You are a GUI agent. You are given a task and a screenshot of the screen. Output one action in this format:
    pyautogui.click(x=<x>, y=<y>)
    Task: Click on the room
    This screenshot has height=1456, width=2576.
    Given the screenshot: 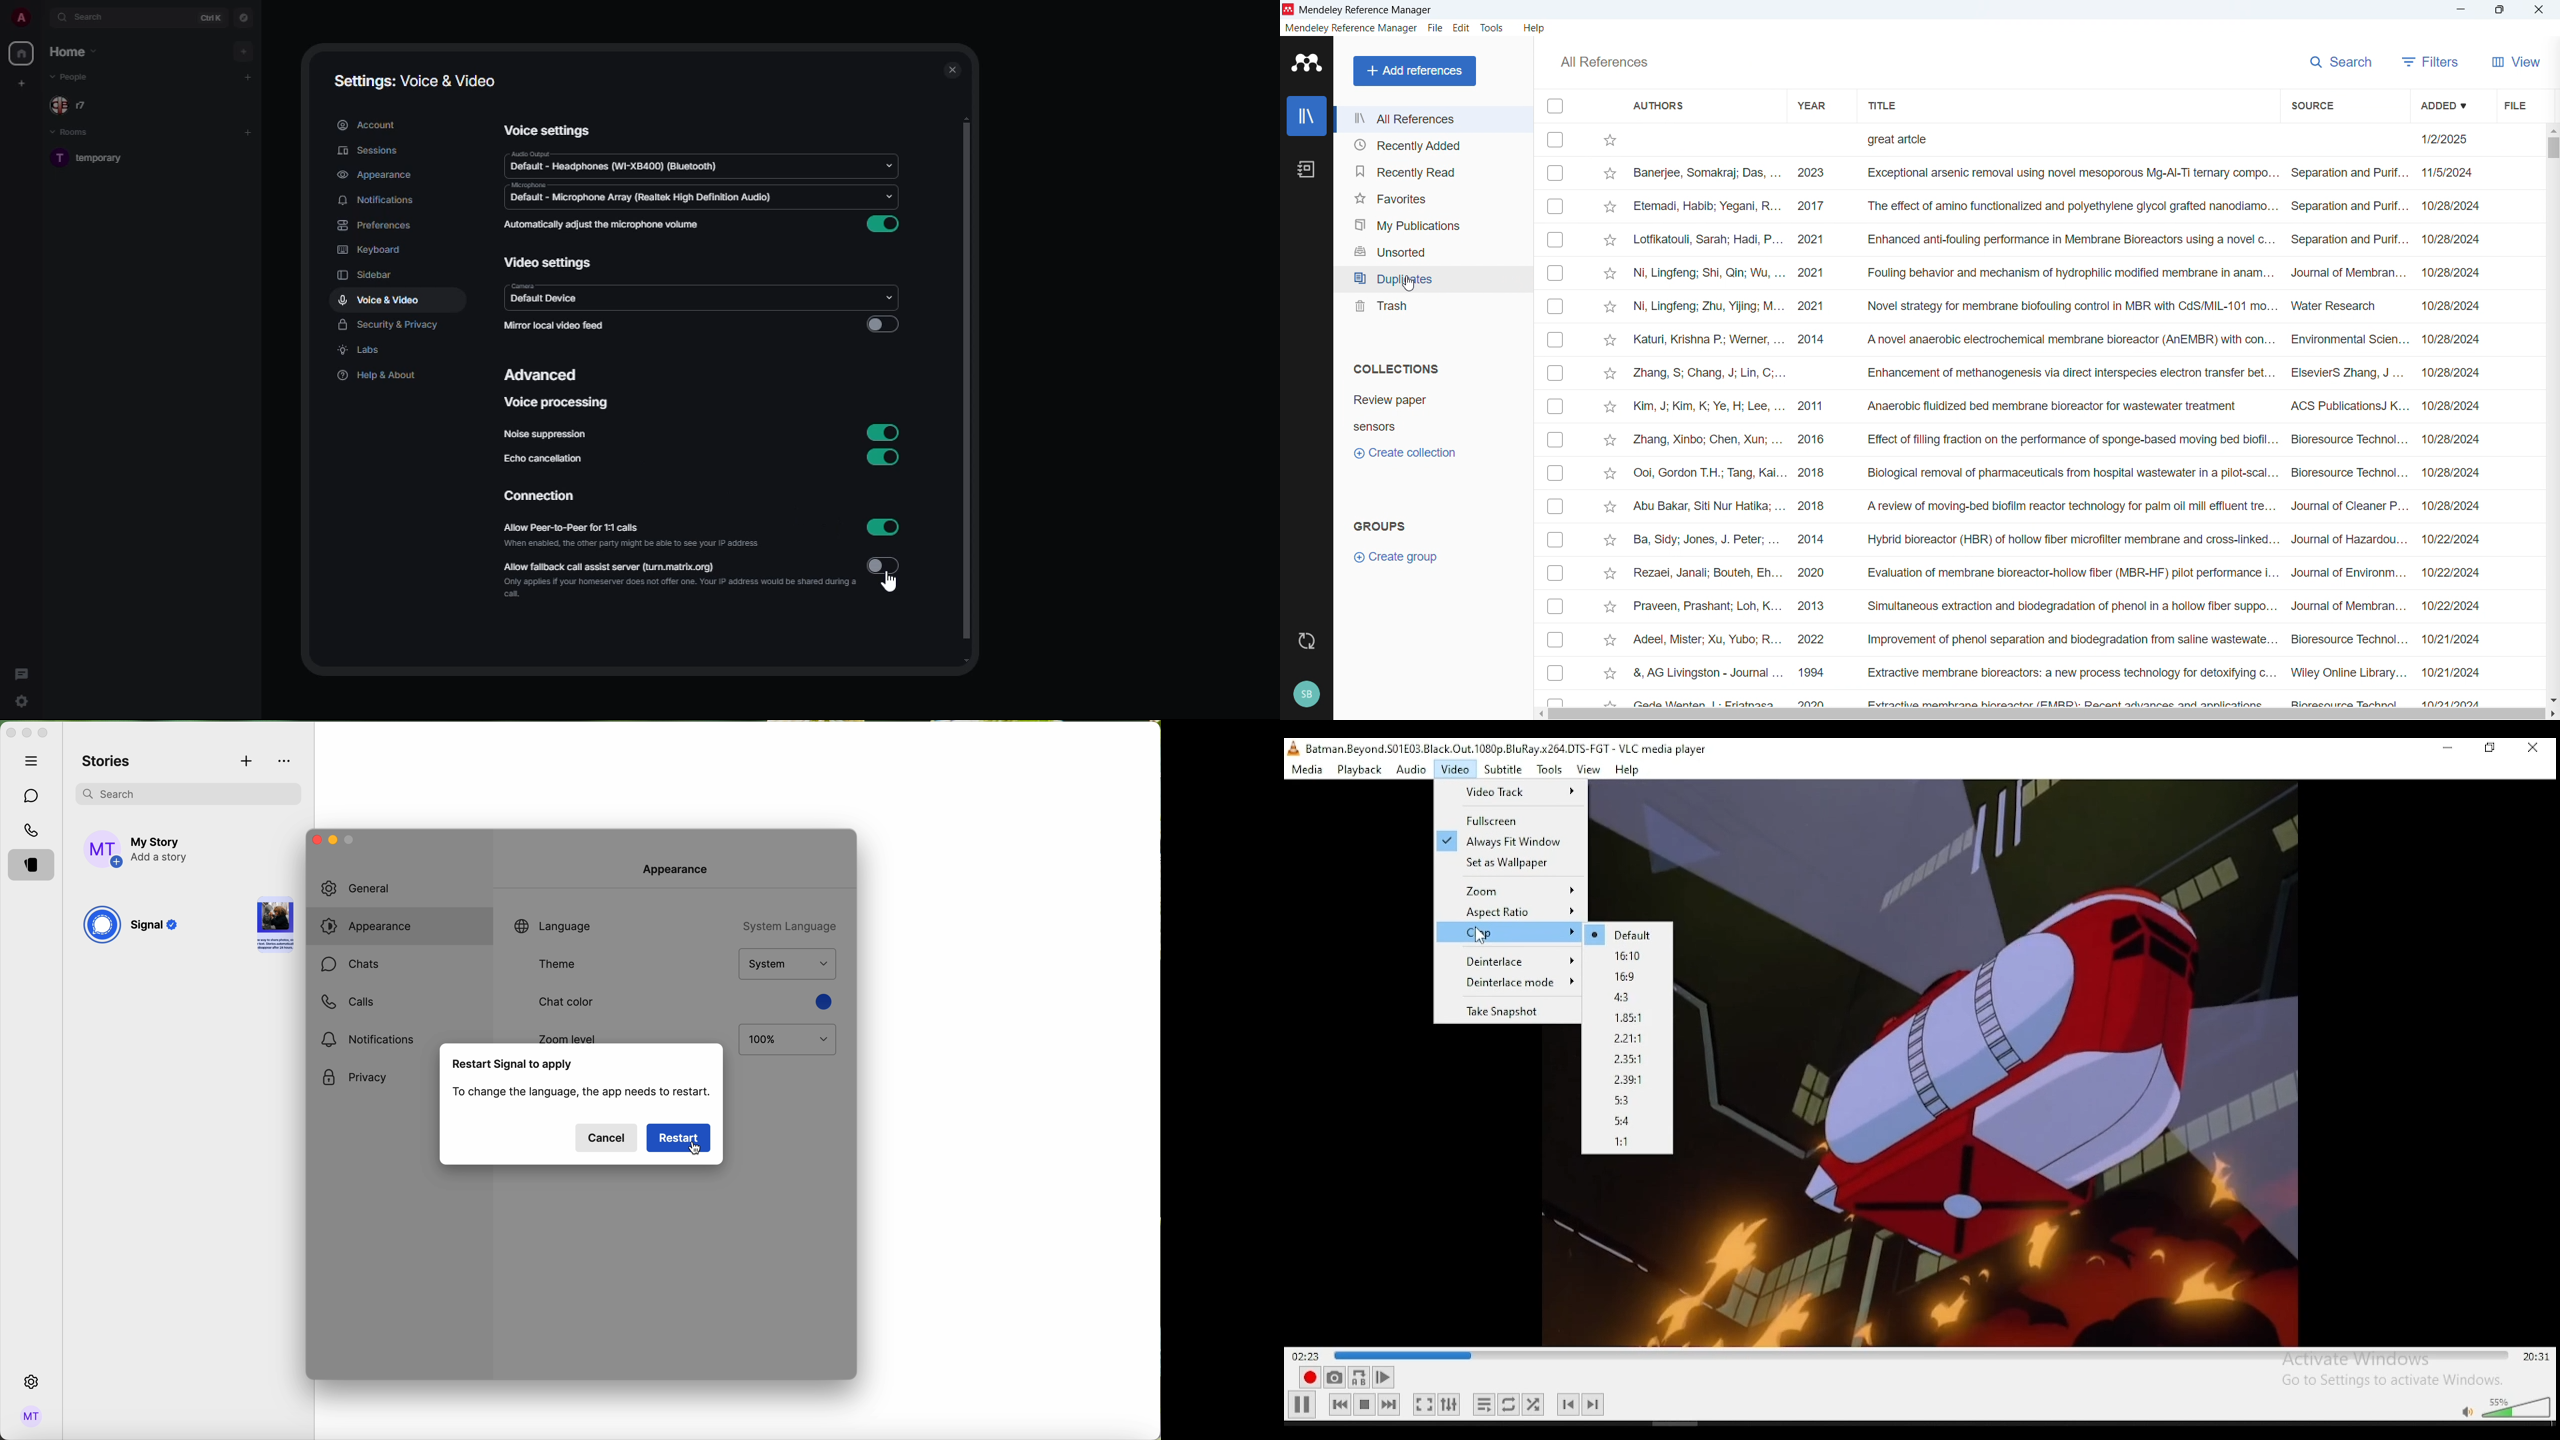 What is the action you would take?
    pyautogui.click(x=97, y=159)
    